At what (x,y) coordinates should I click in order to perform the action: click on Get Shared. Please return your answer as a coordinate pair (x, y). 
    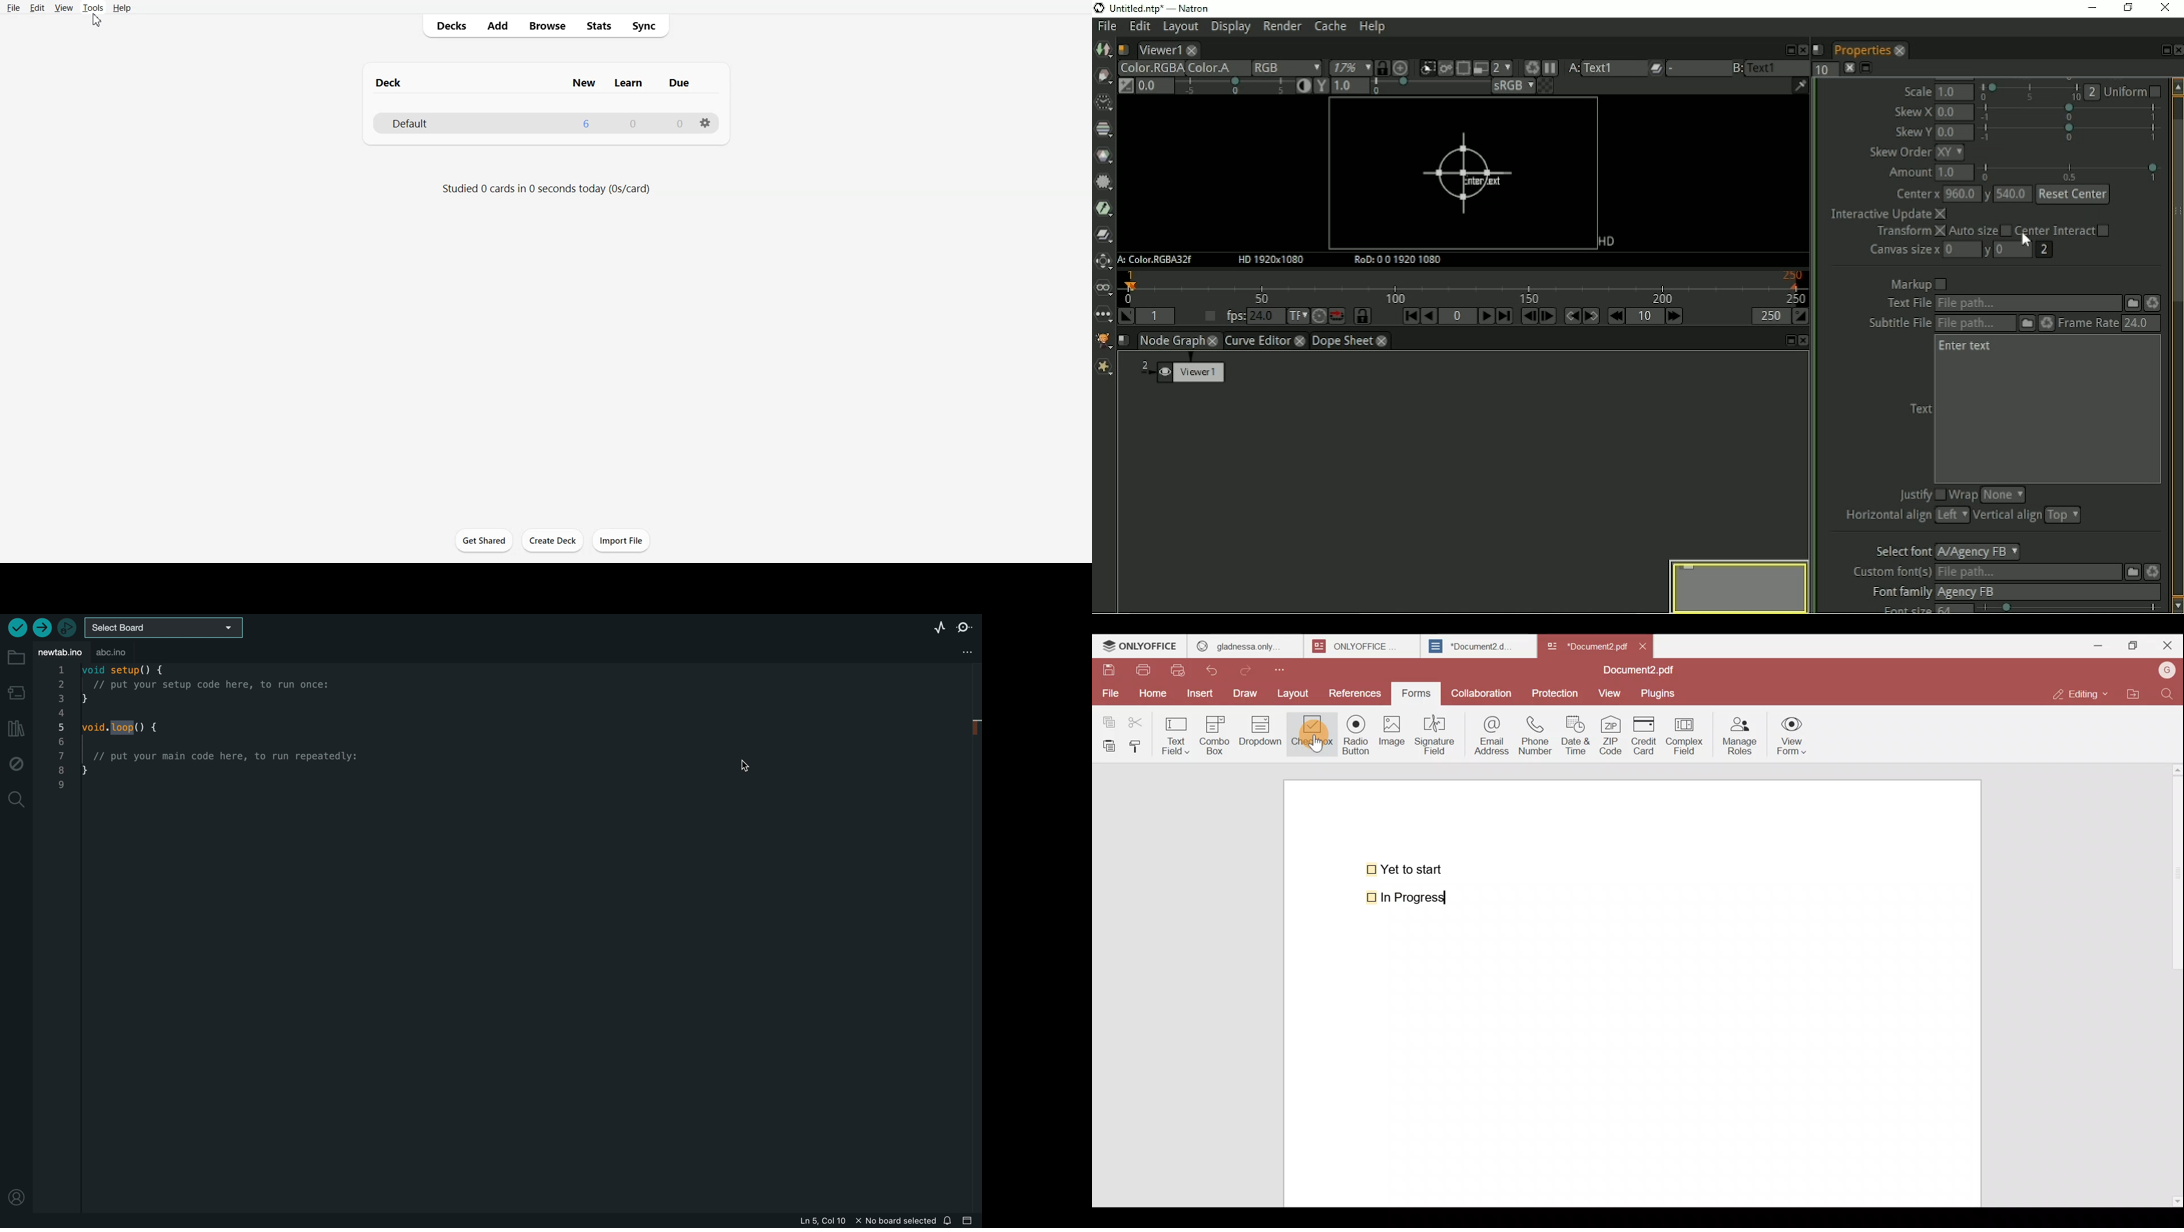
    Looking at the image, I should click on (484, 540).